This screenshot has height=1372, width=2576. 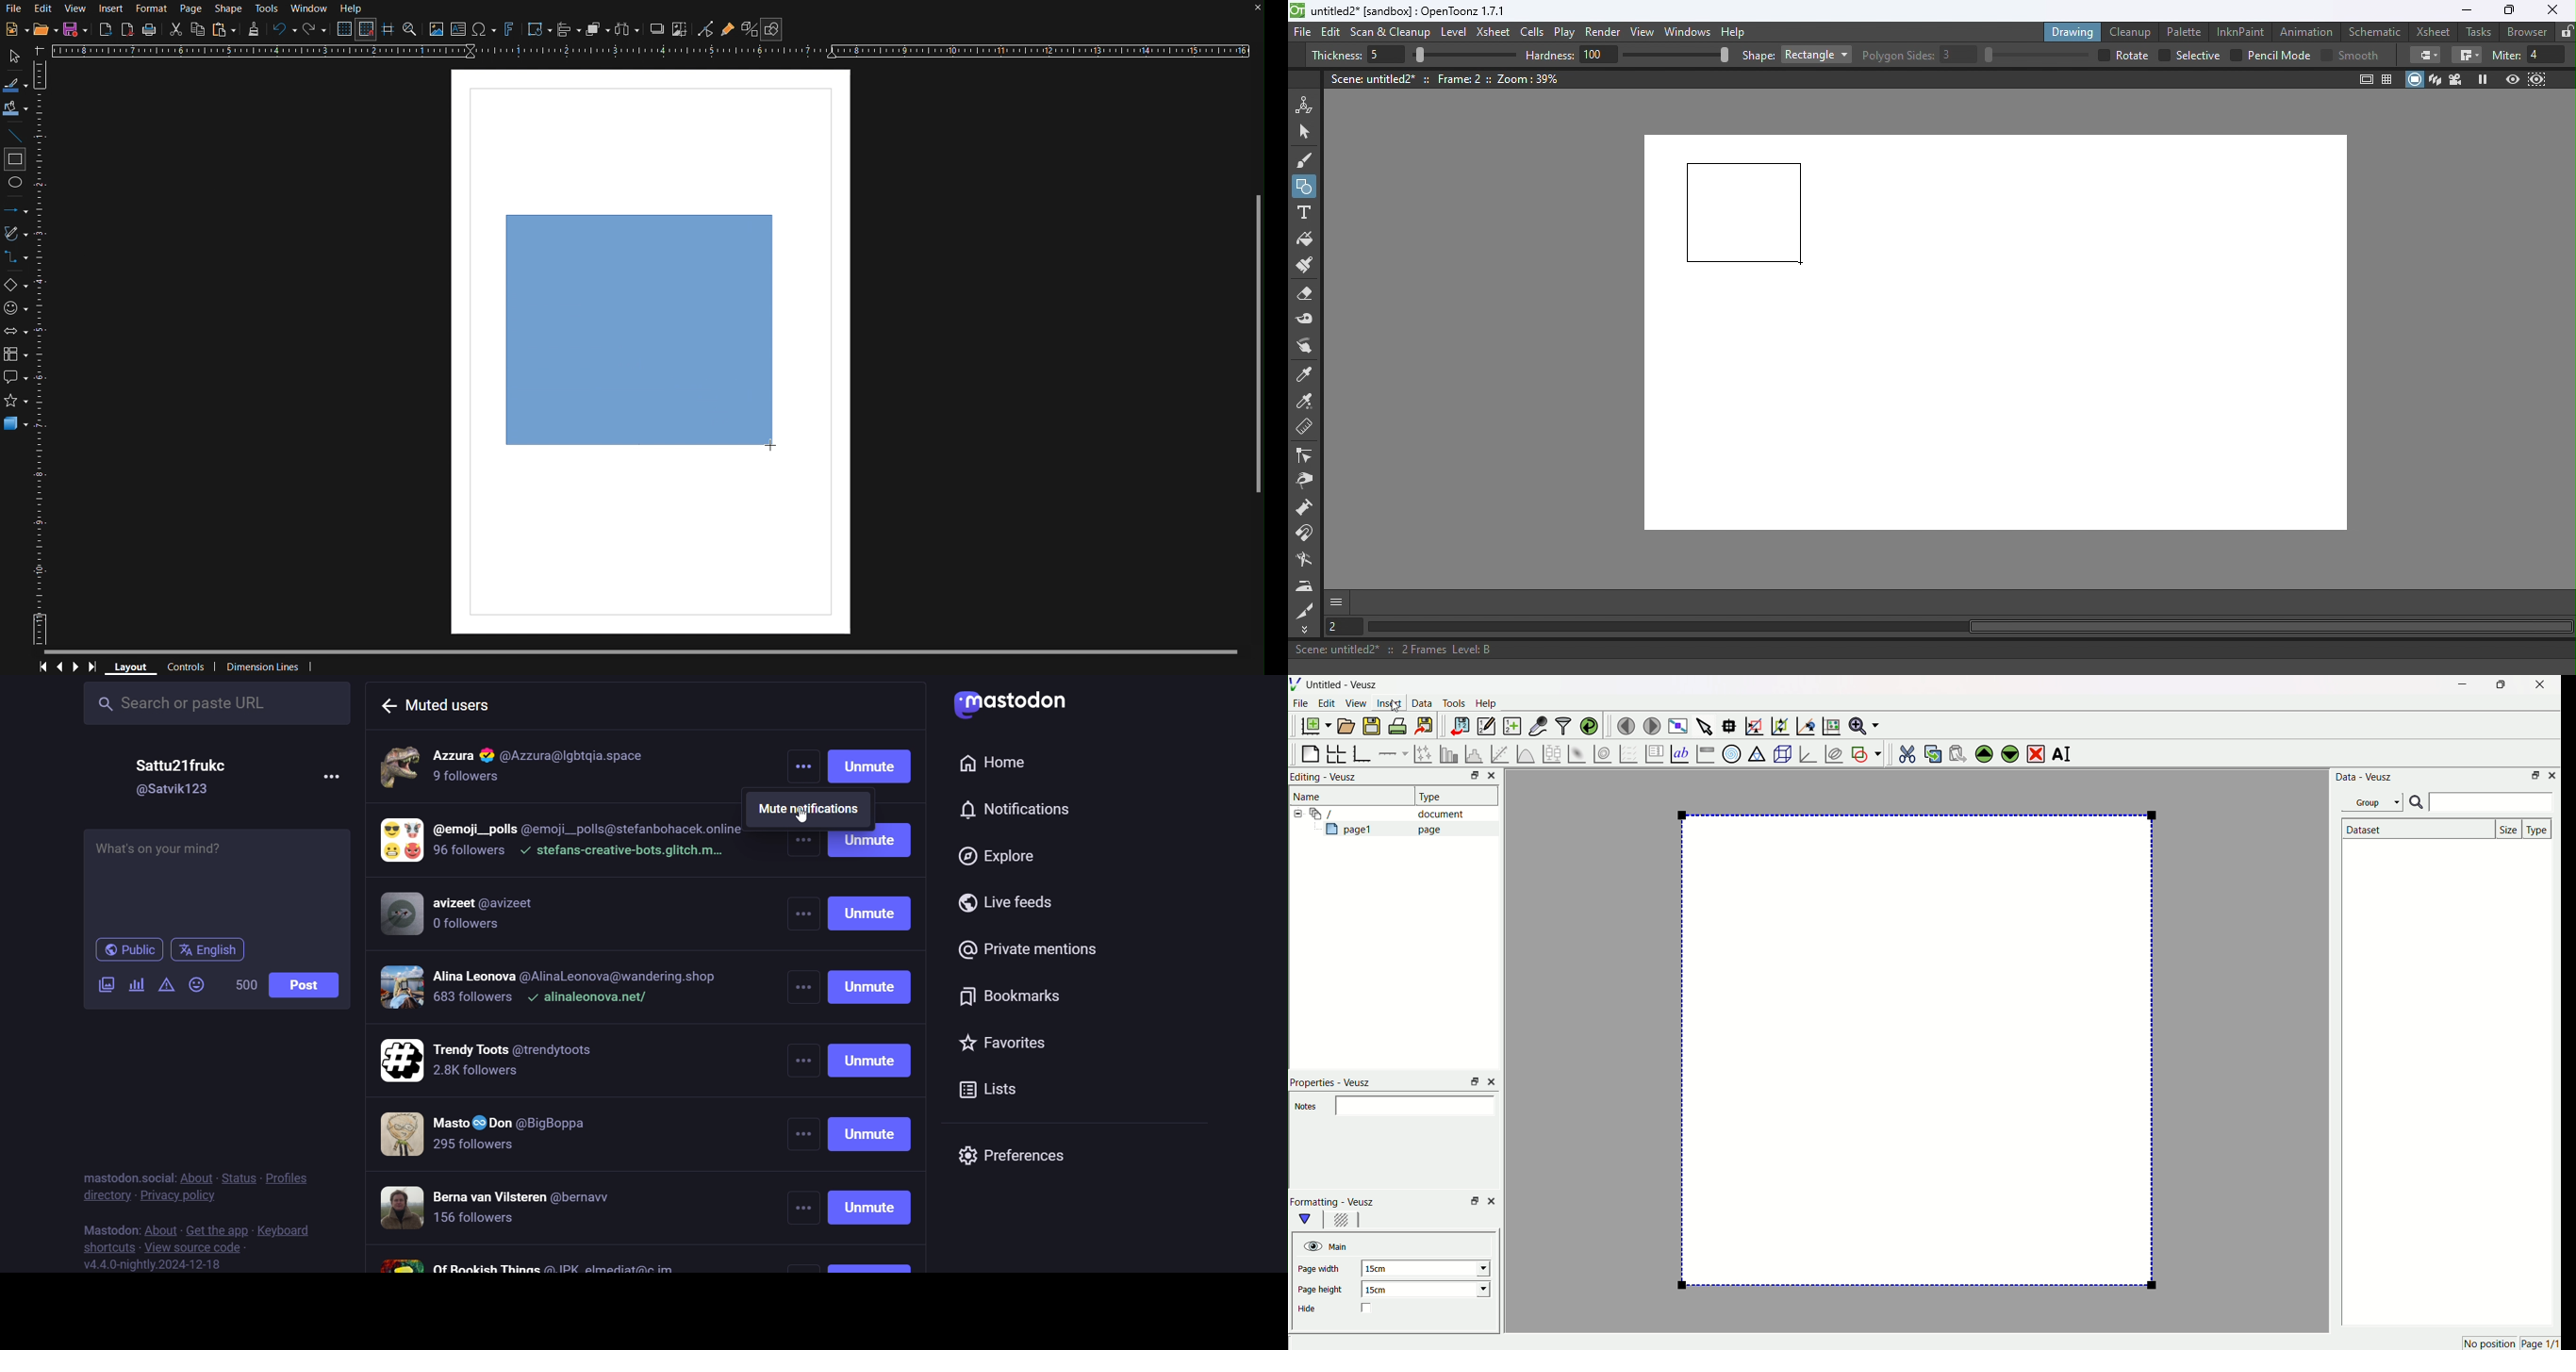 What do you see at coordinates (229, 9) in the screenshot?
I see `Shape` at bounding box center [229, 9].